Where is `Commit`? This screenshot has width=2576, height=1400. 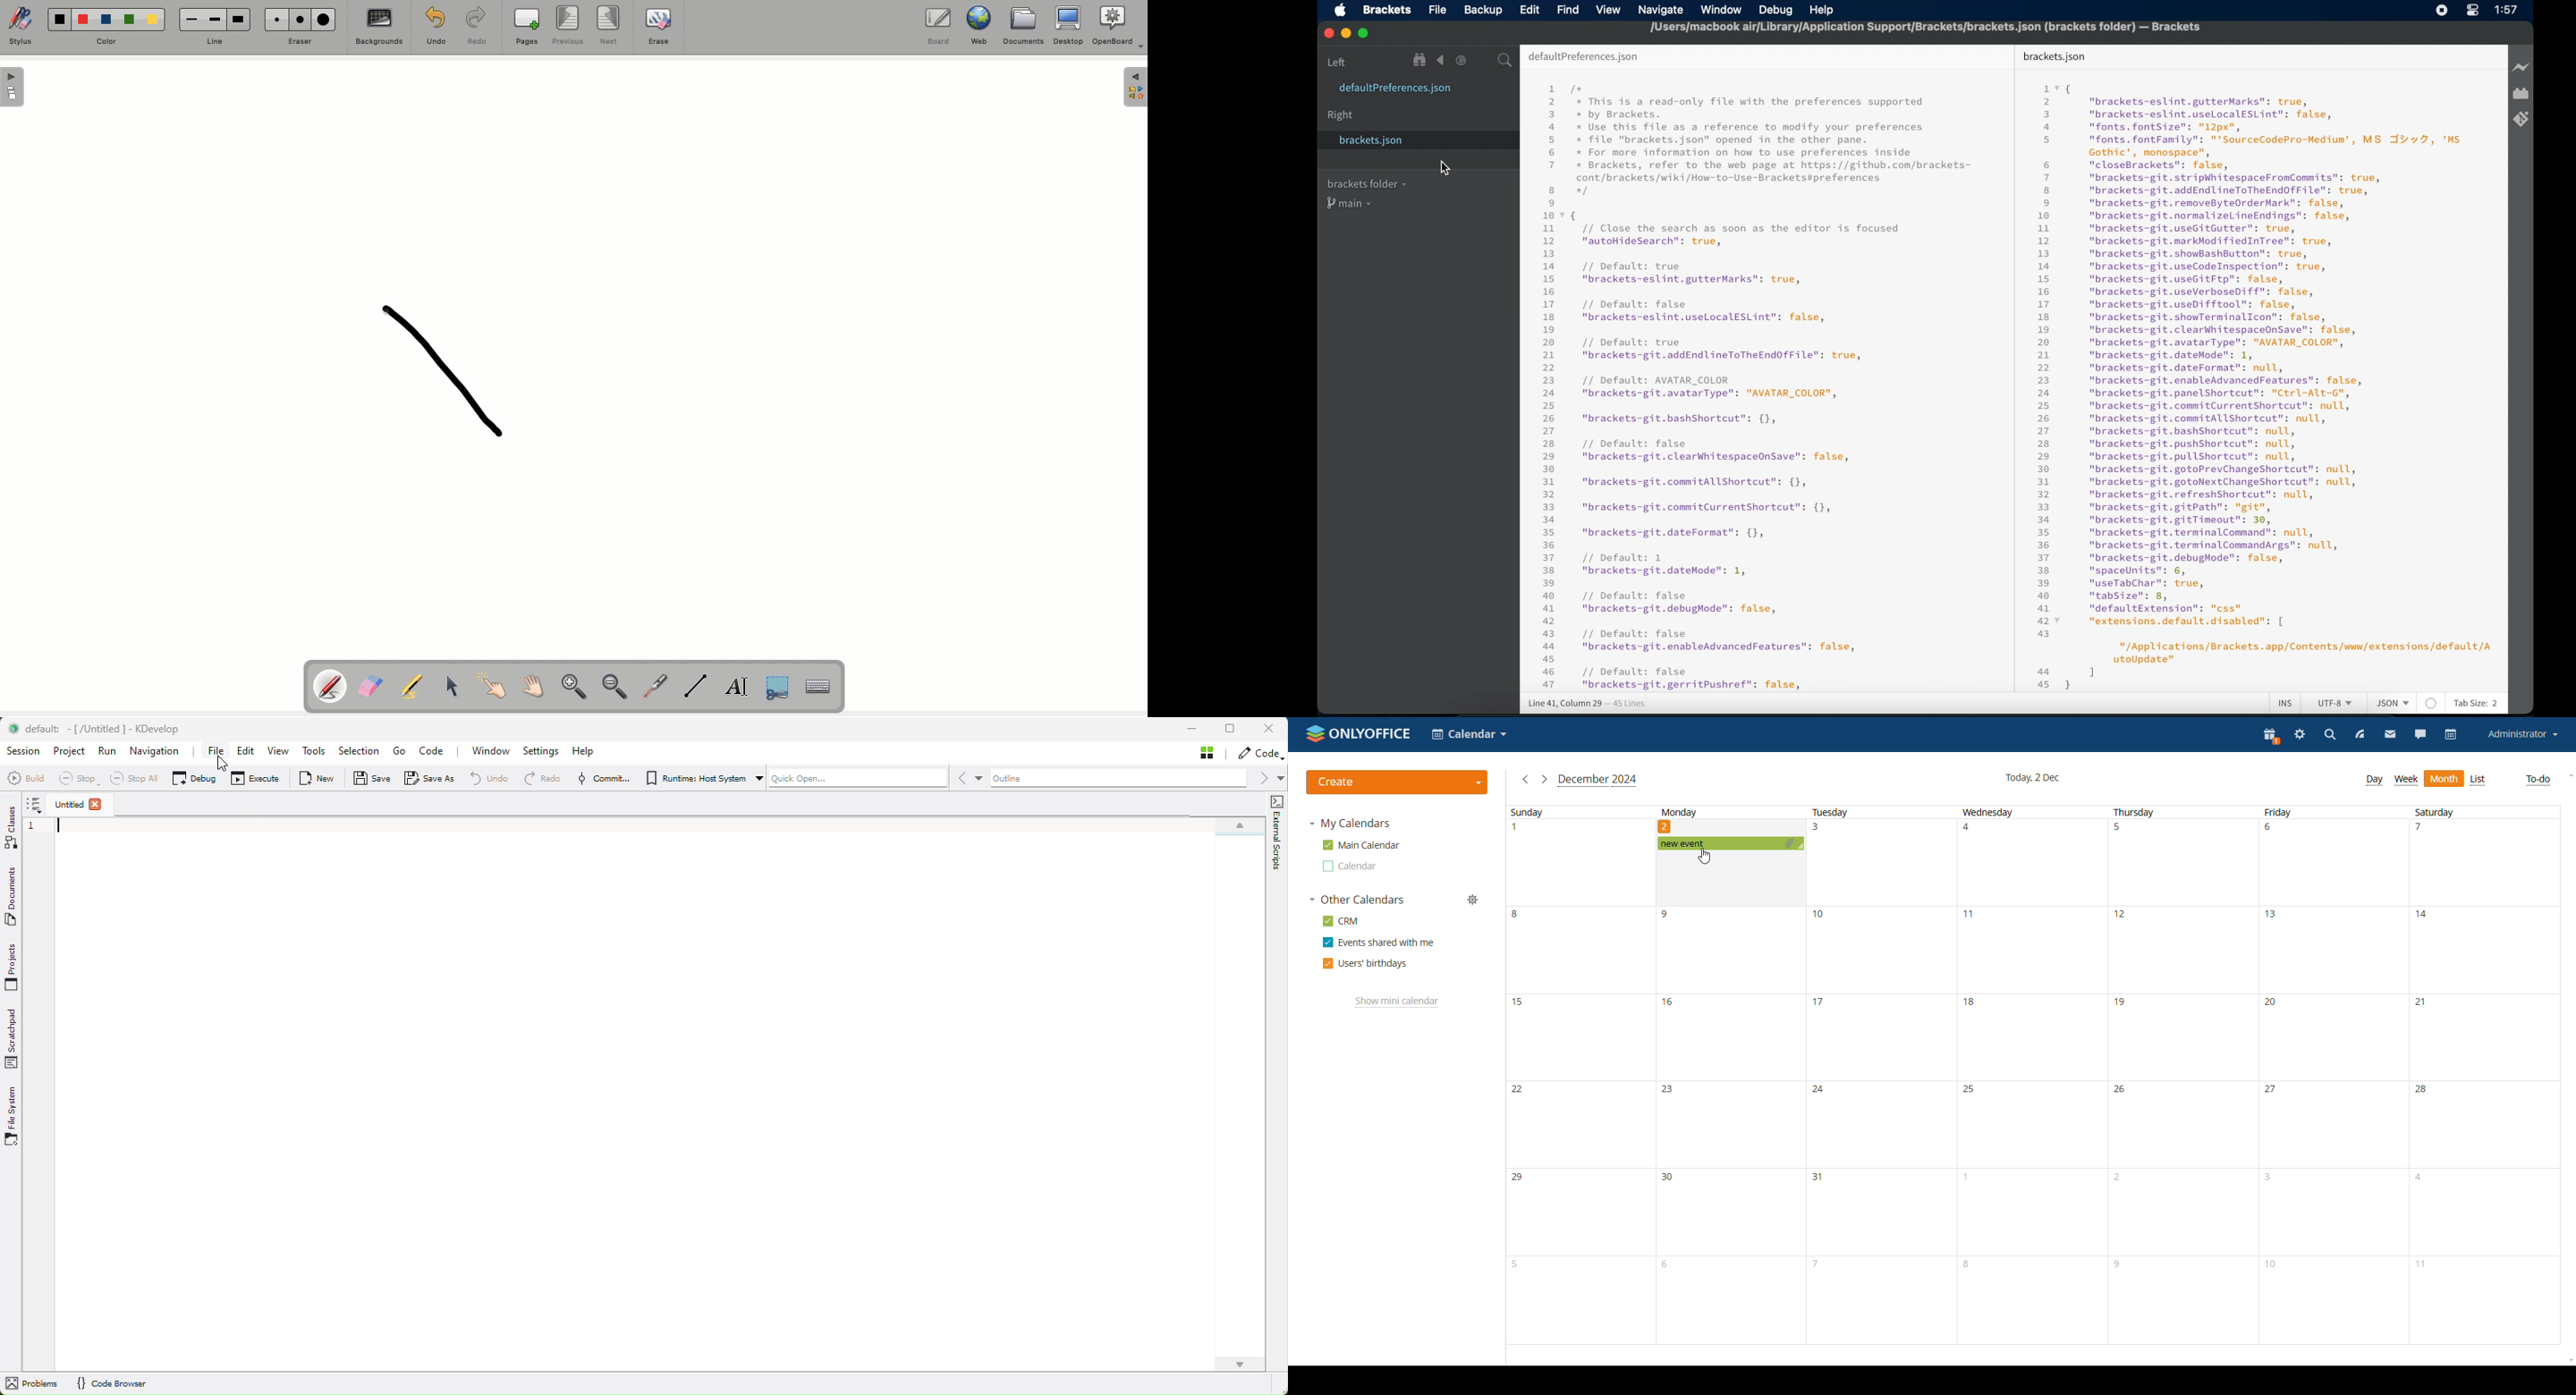 Commit is located at coordinates (602, 778).